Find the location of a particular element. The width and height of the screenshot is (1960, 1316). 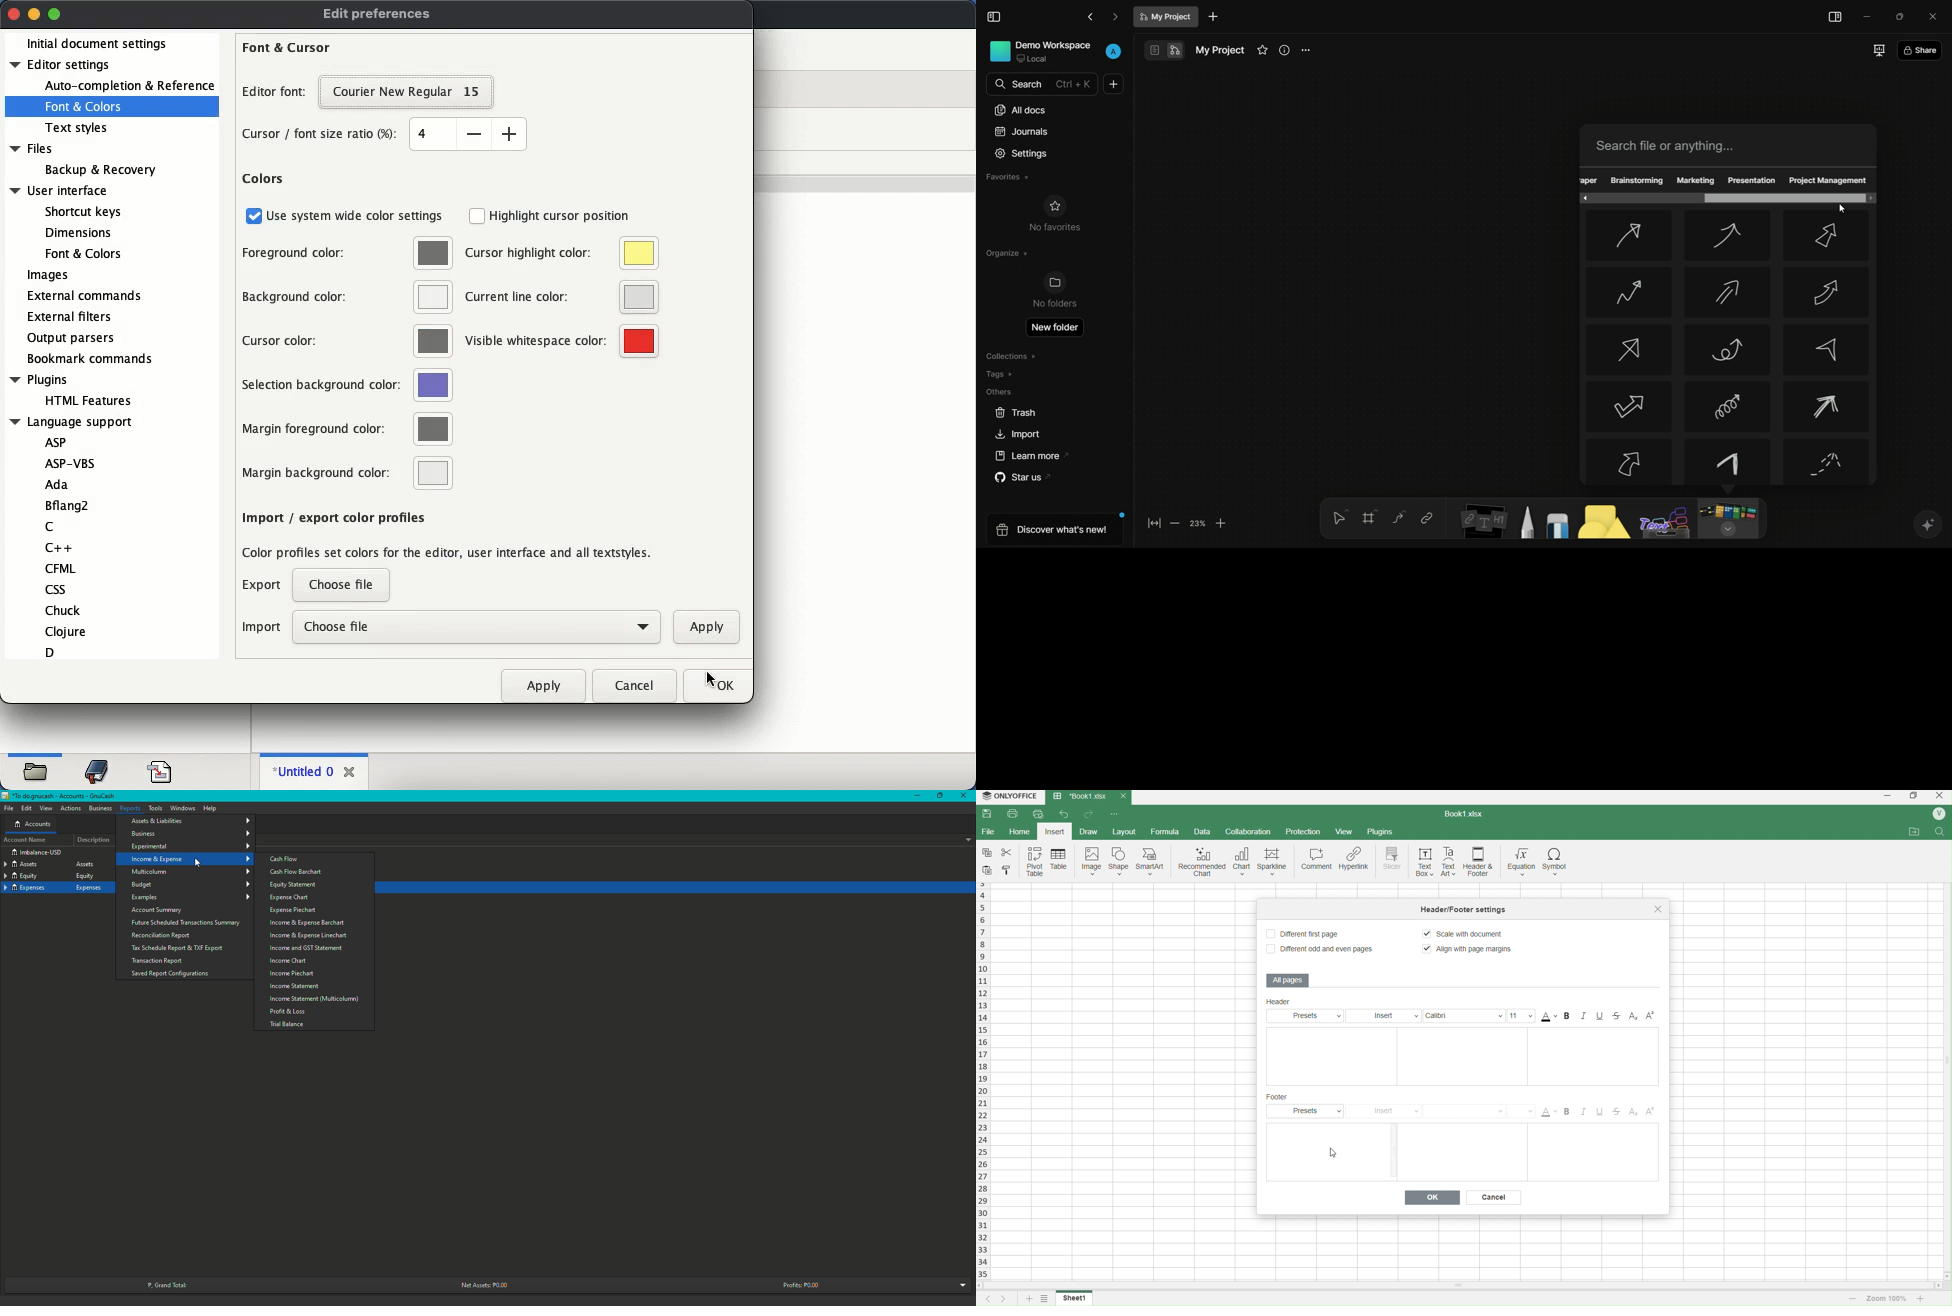

colors is located at coordinates (263, 179).